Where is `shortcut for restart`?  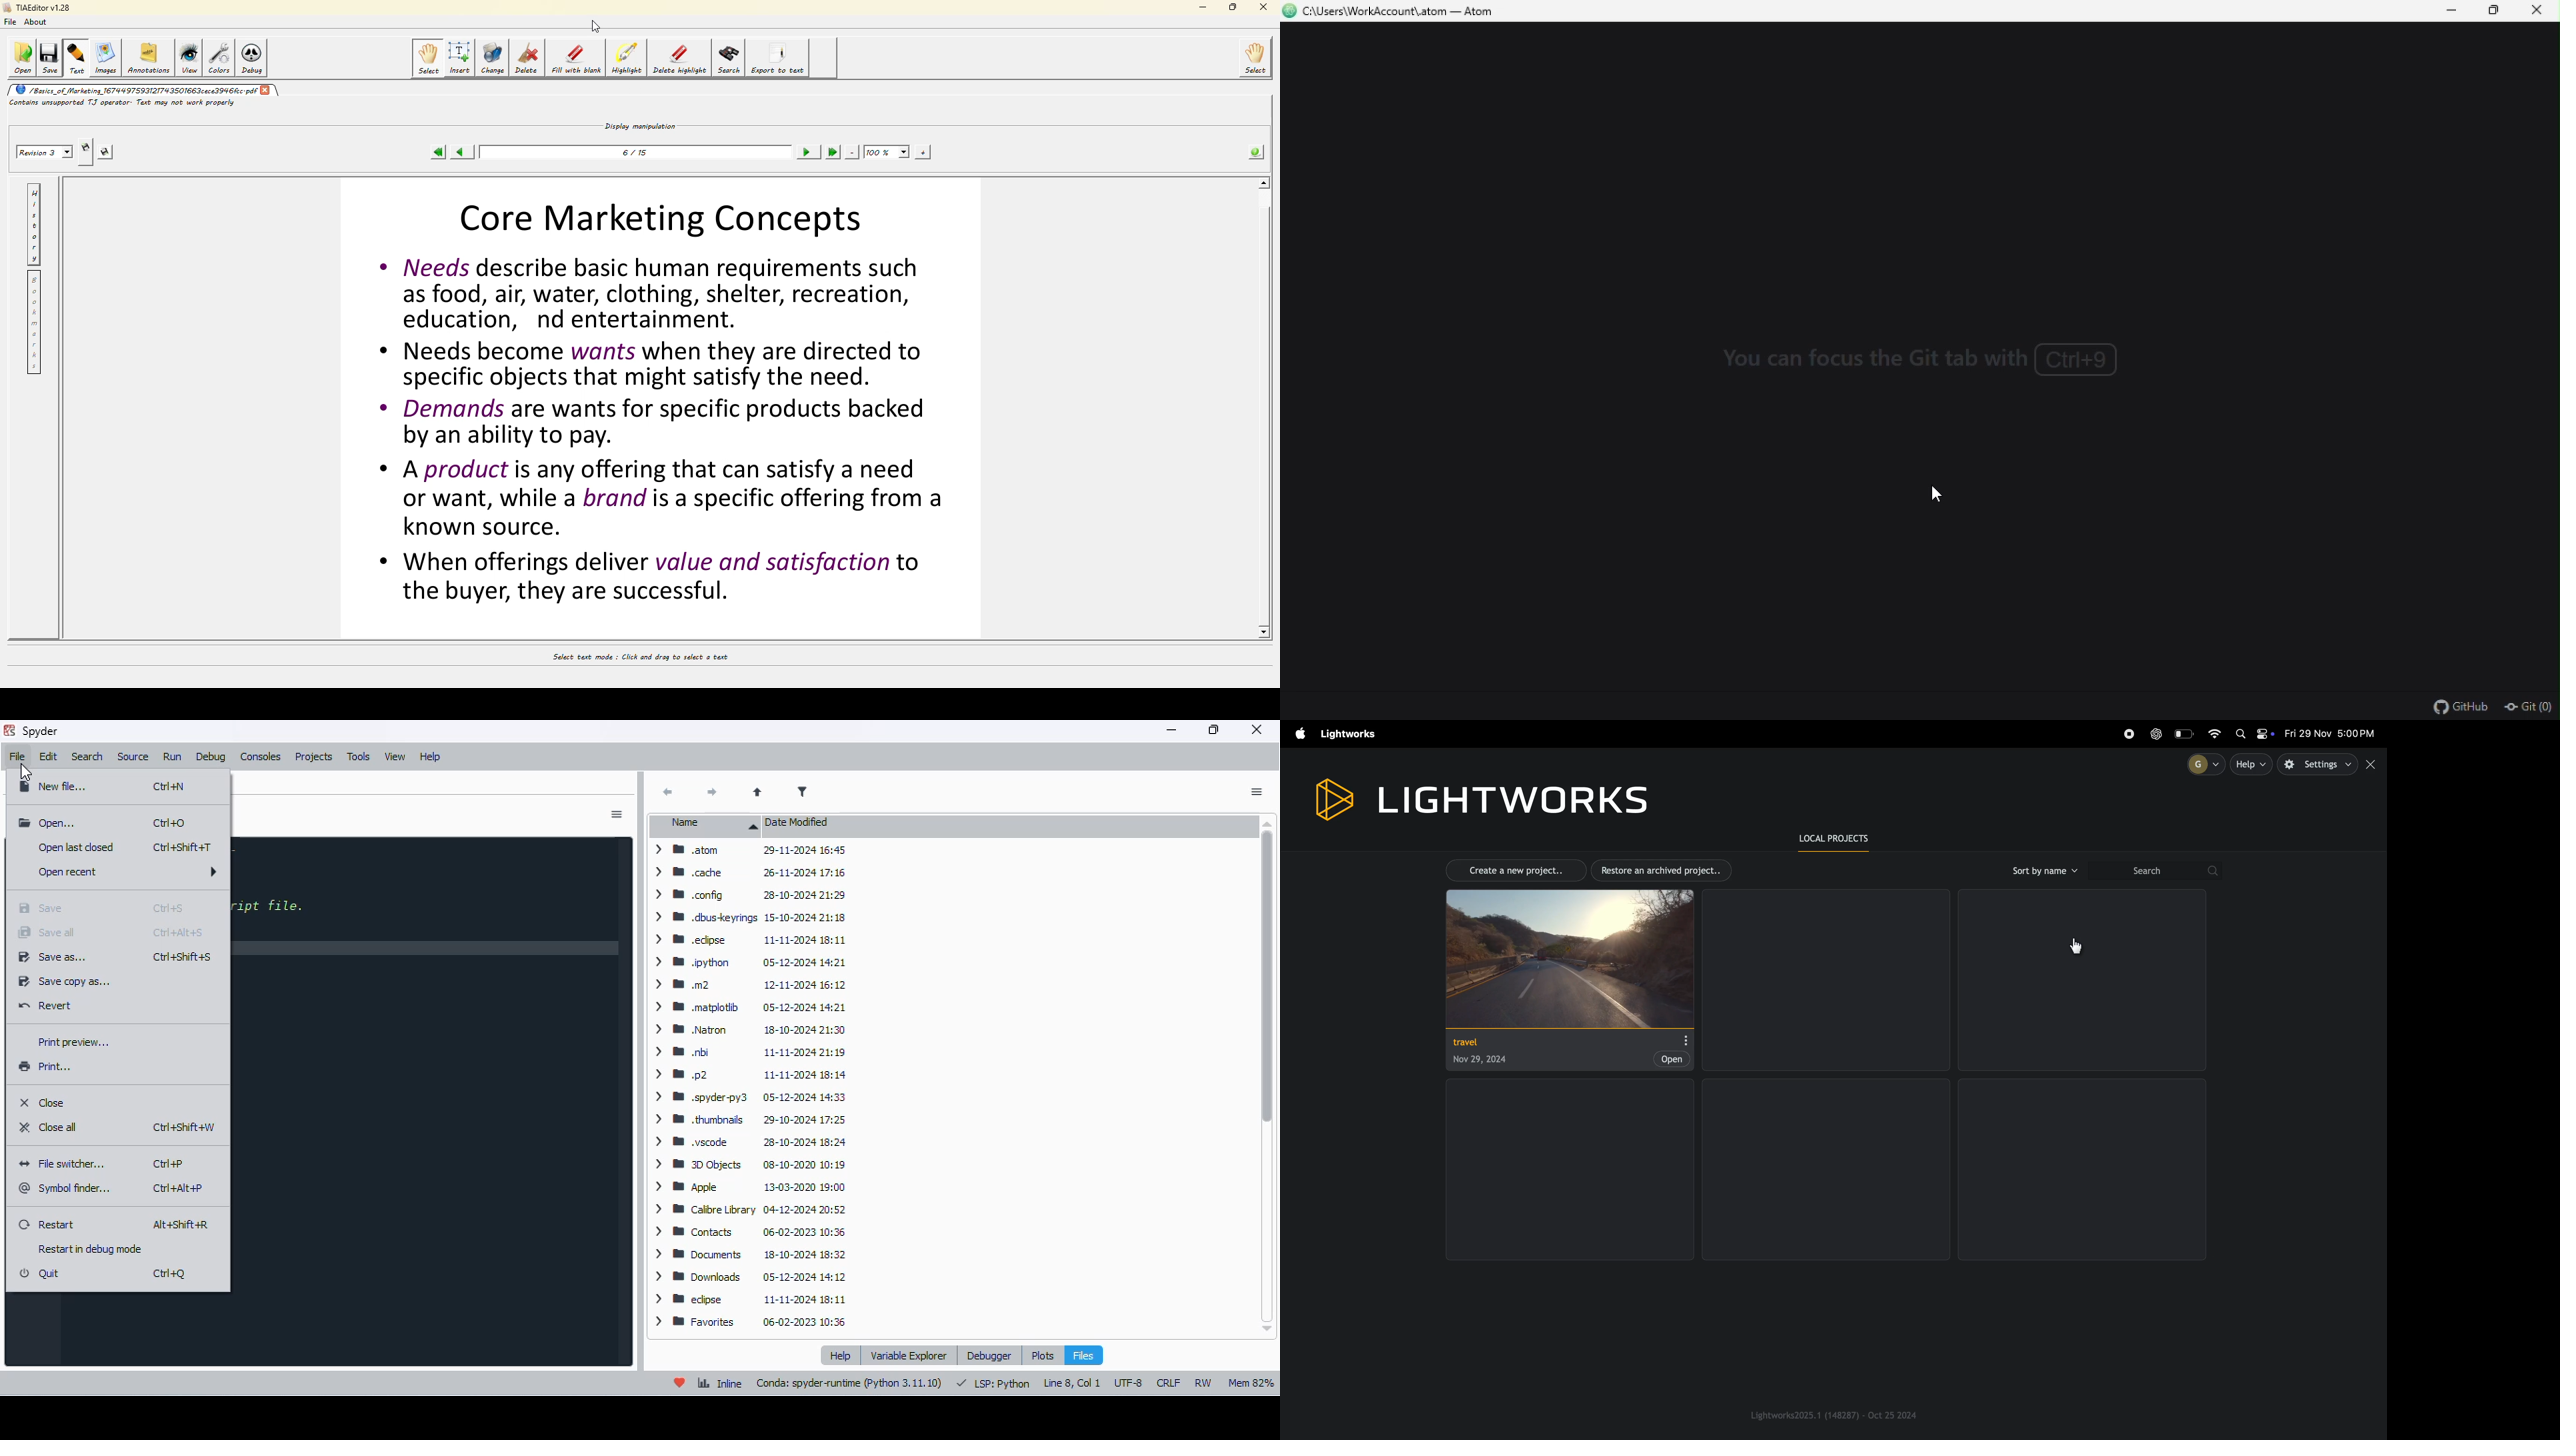 shortcut for restart is located at coordinates (181, 1225).